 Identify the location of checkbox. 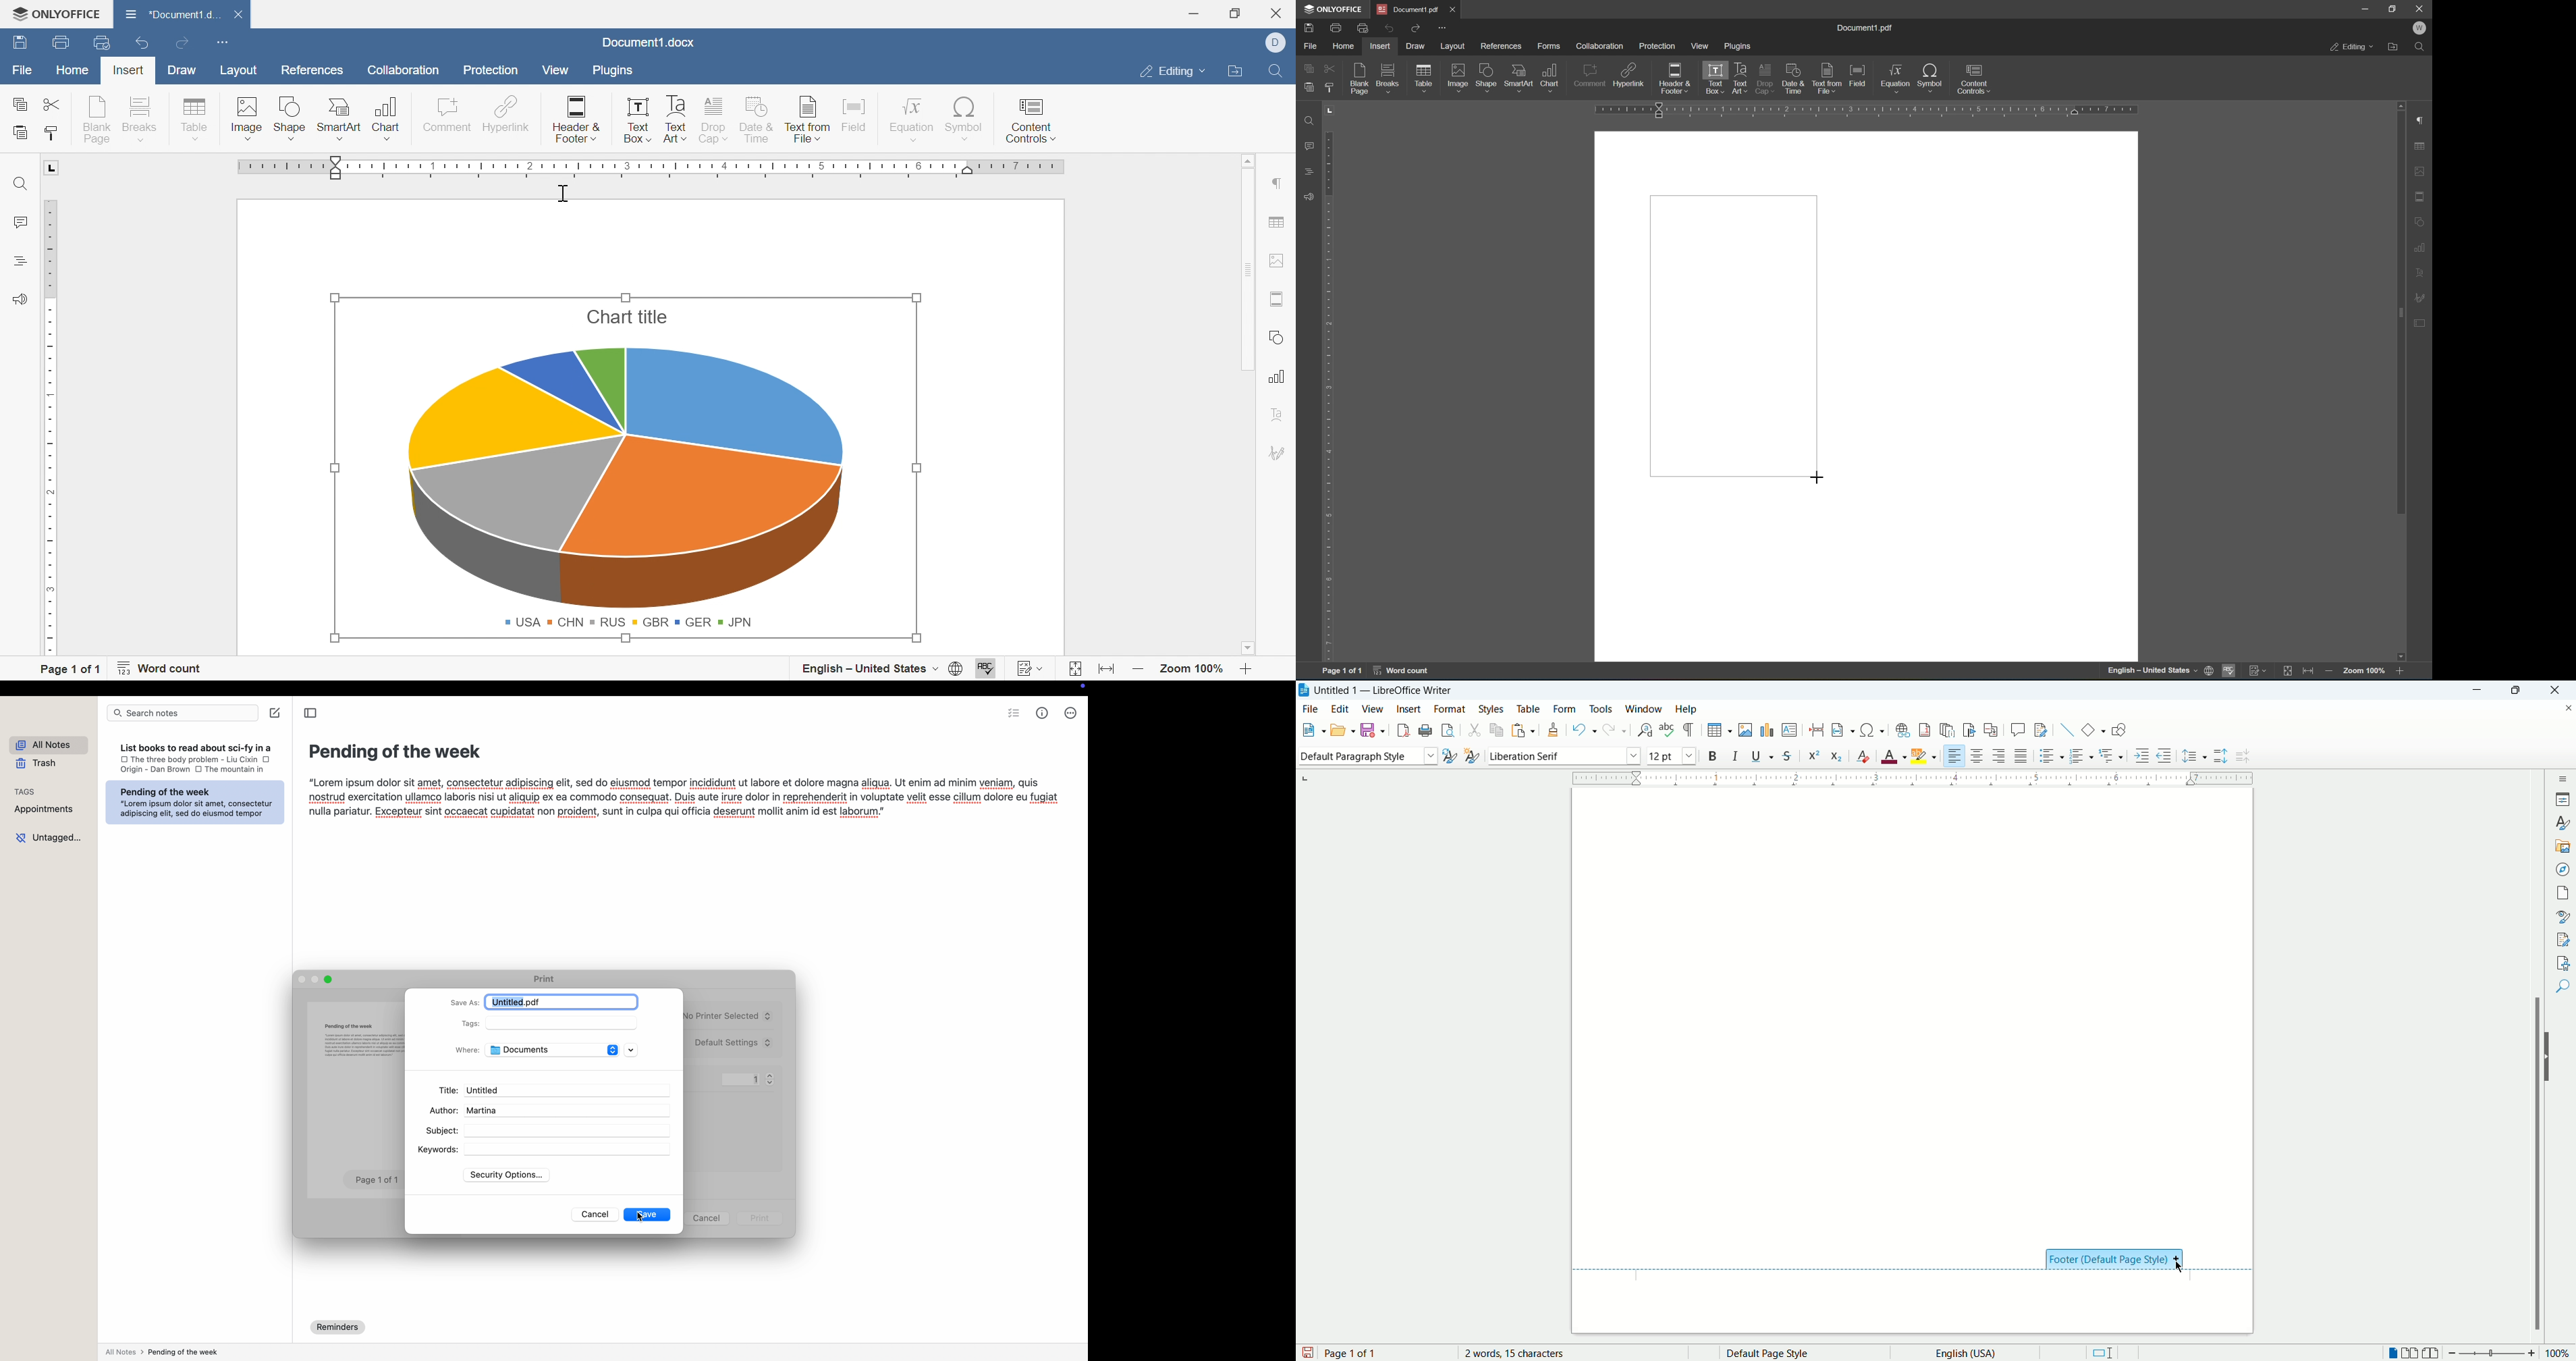
(120, 760).